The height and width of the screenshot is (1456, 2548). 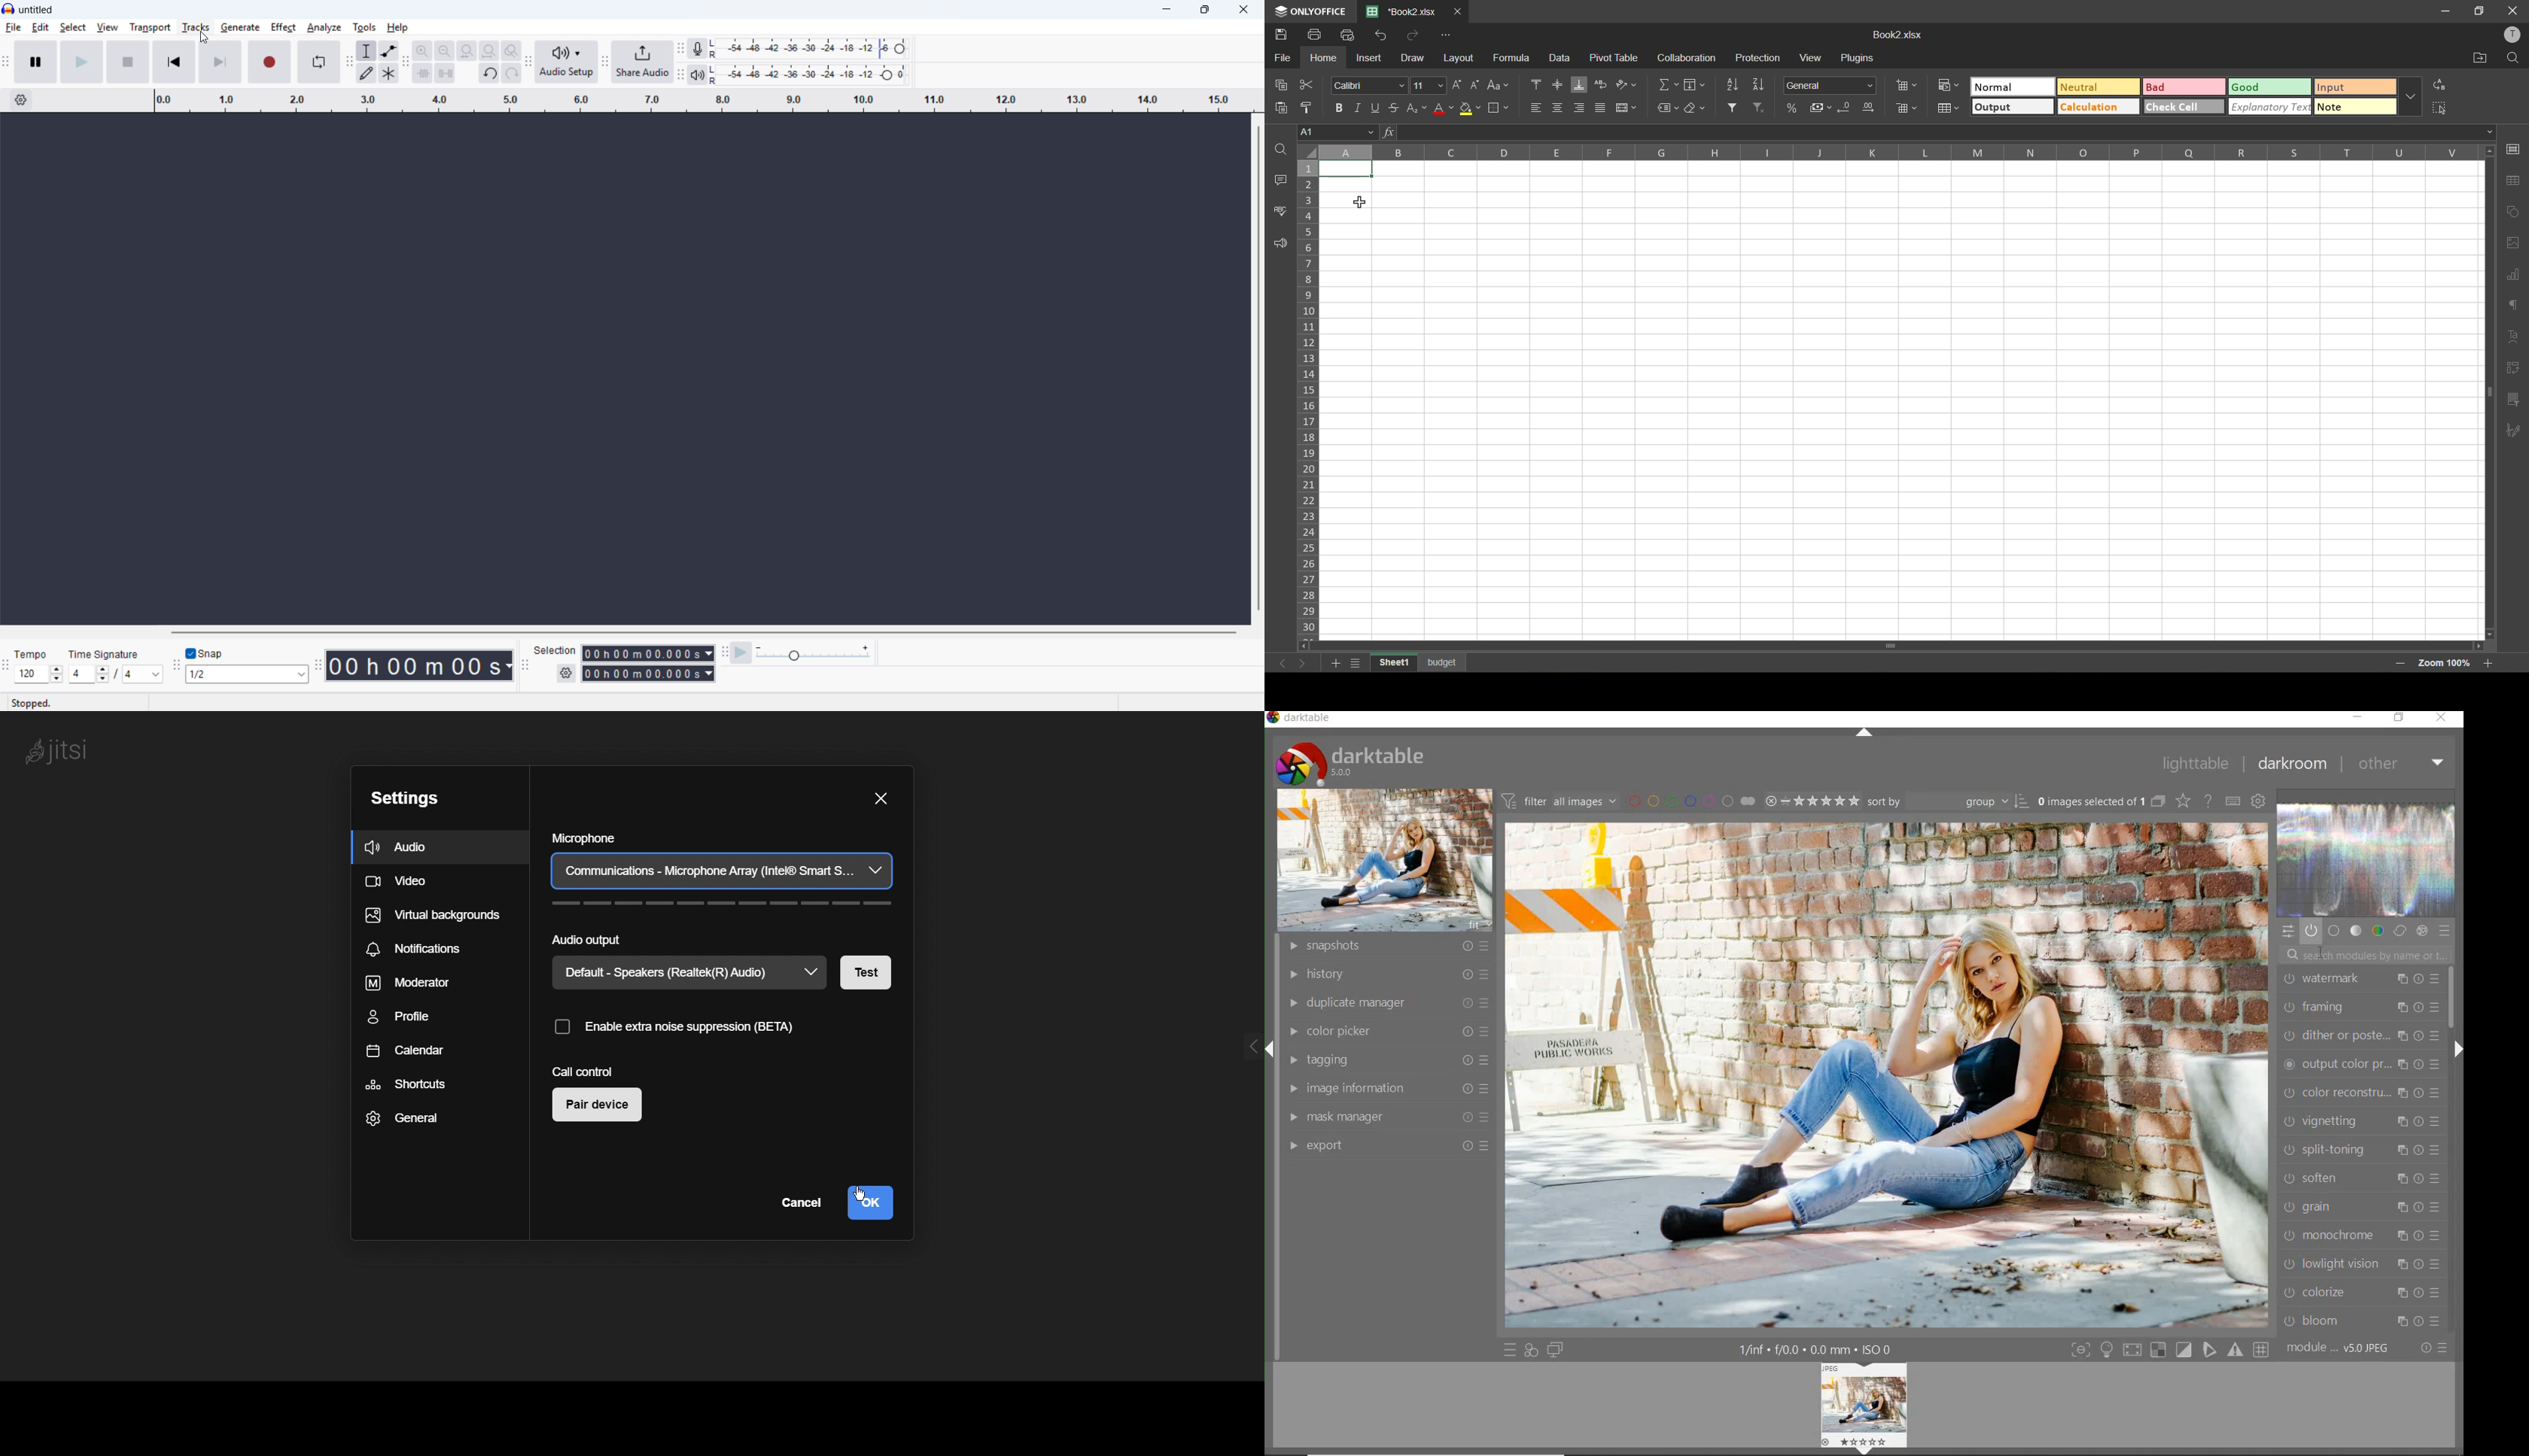 I want to click on Play back speed , so click(x=813, y=654).